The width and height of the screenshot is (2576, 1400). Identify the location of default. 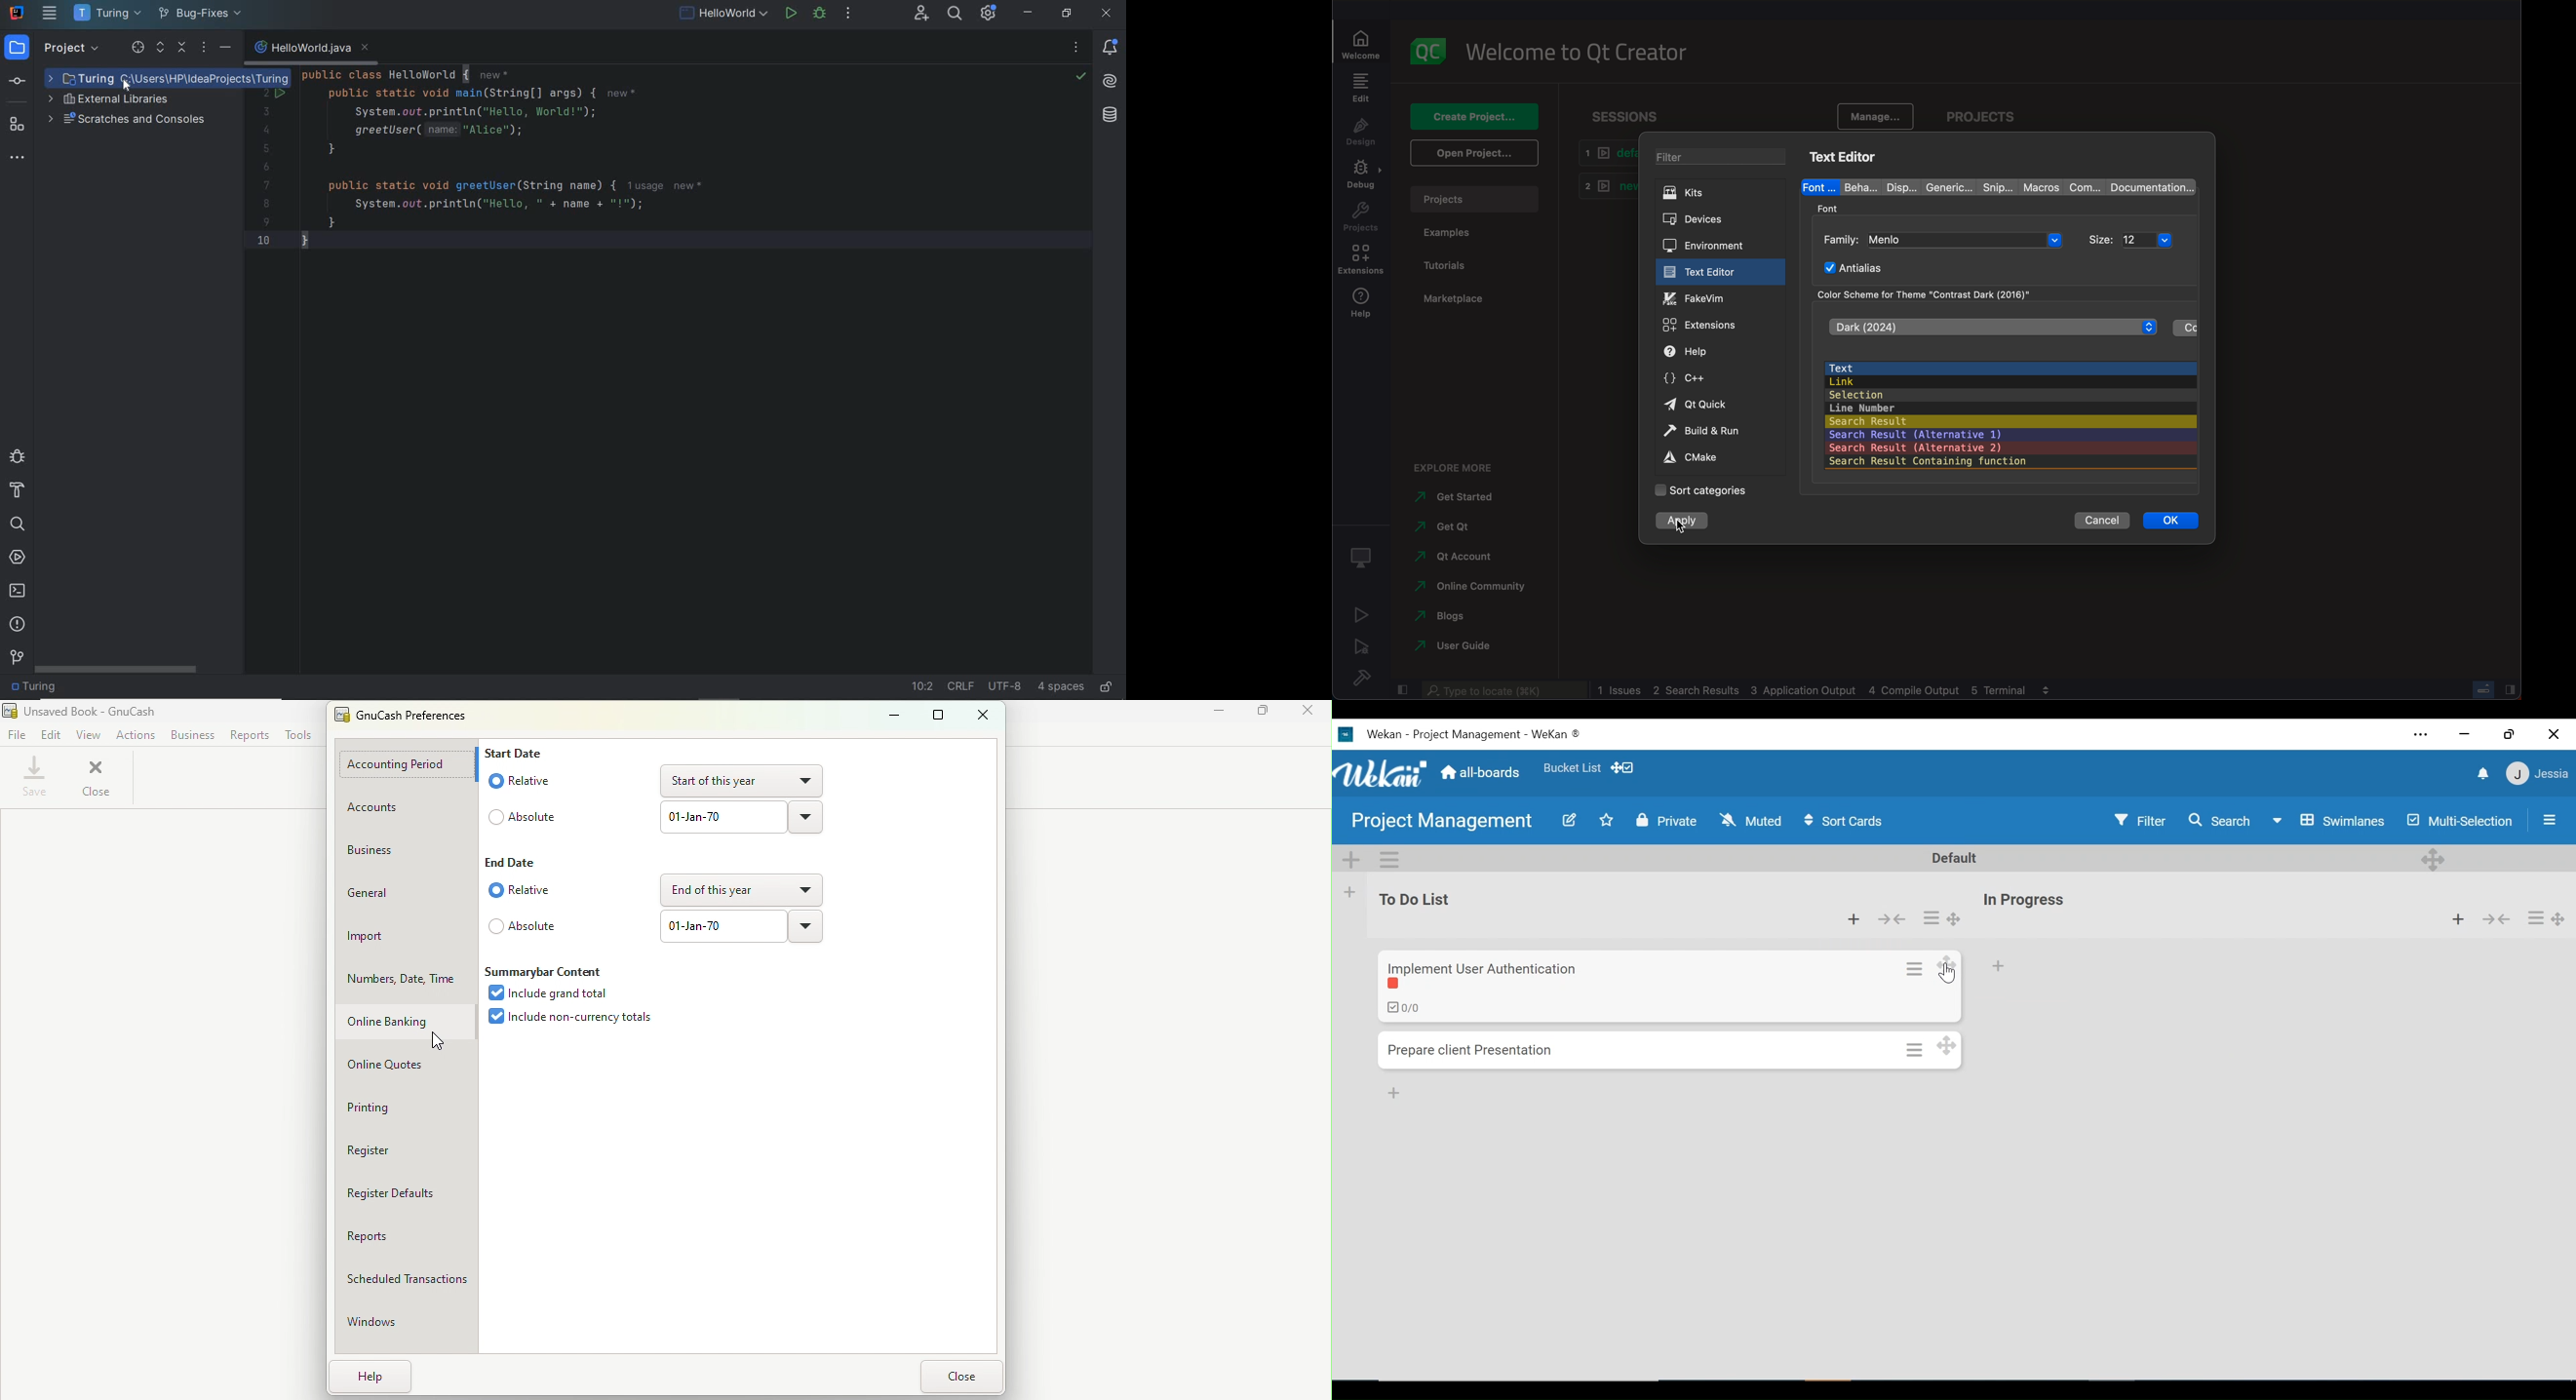
(1605, 153).